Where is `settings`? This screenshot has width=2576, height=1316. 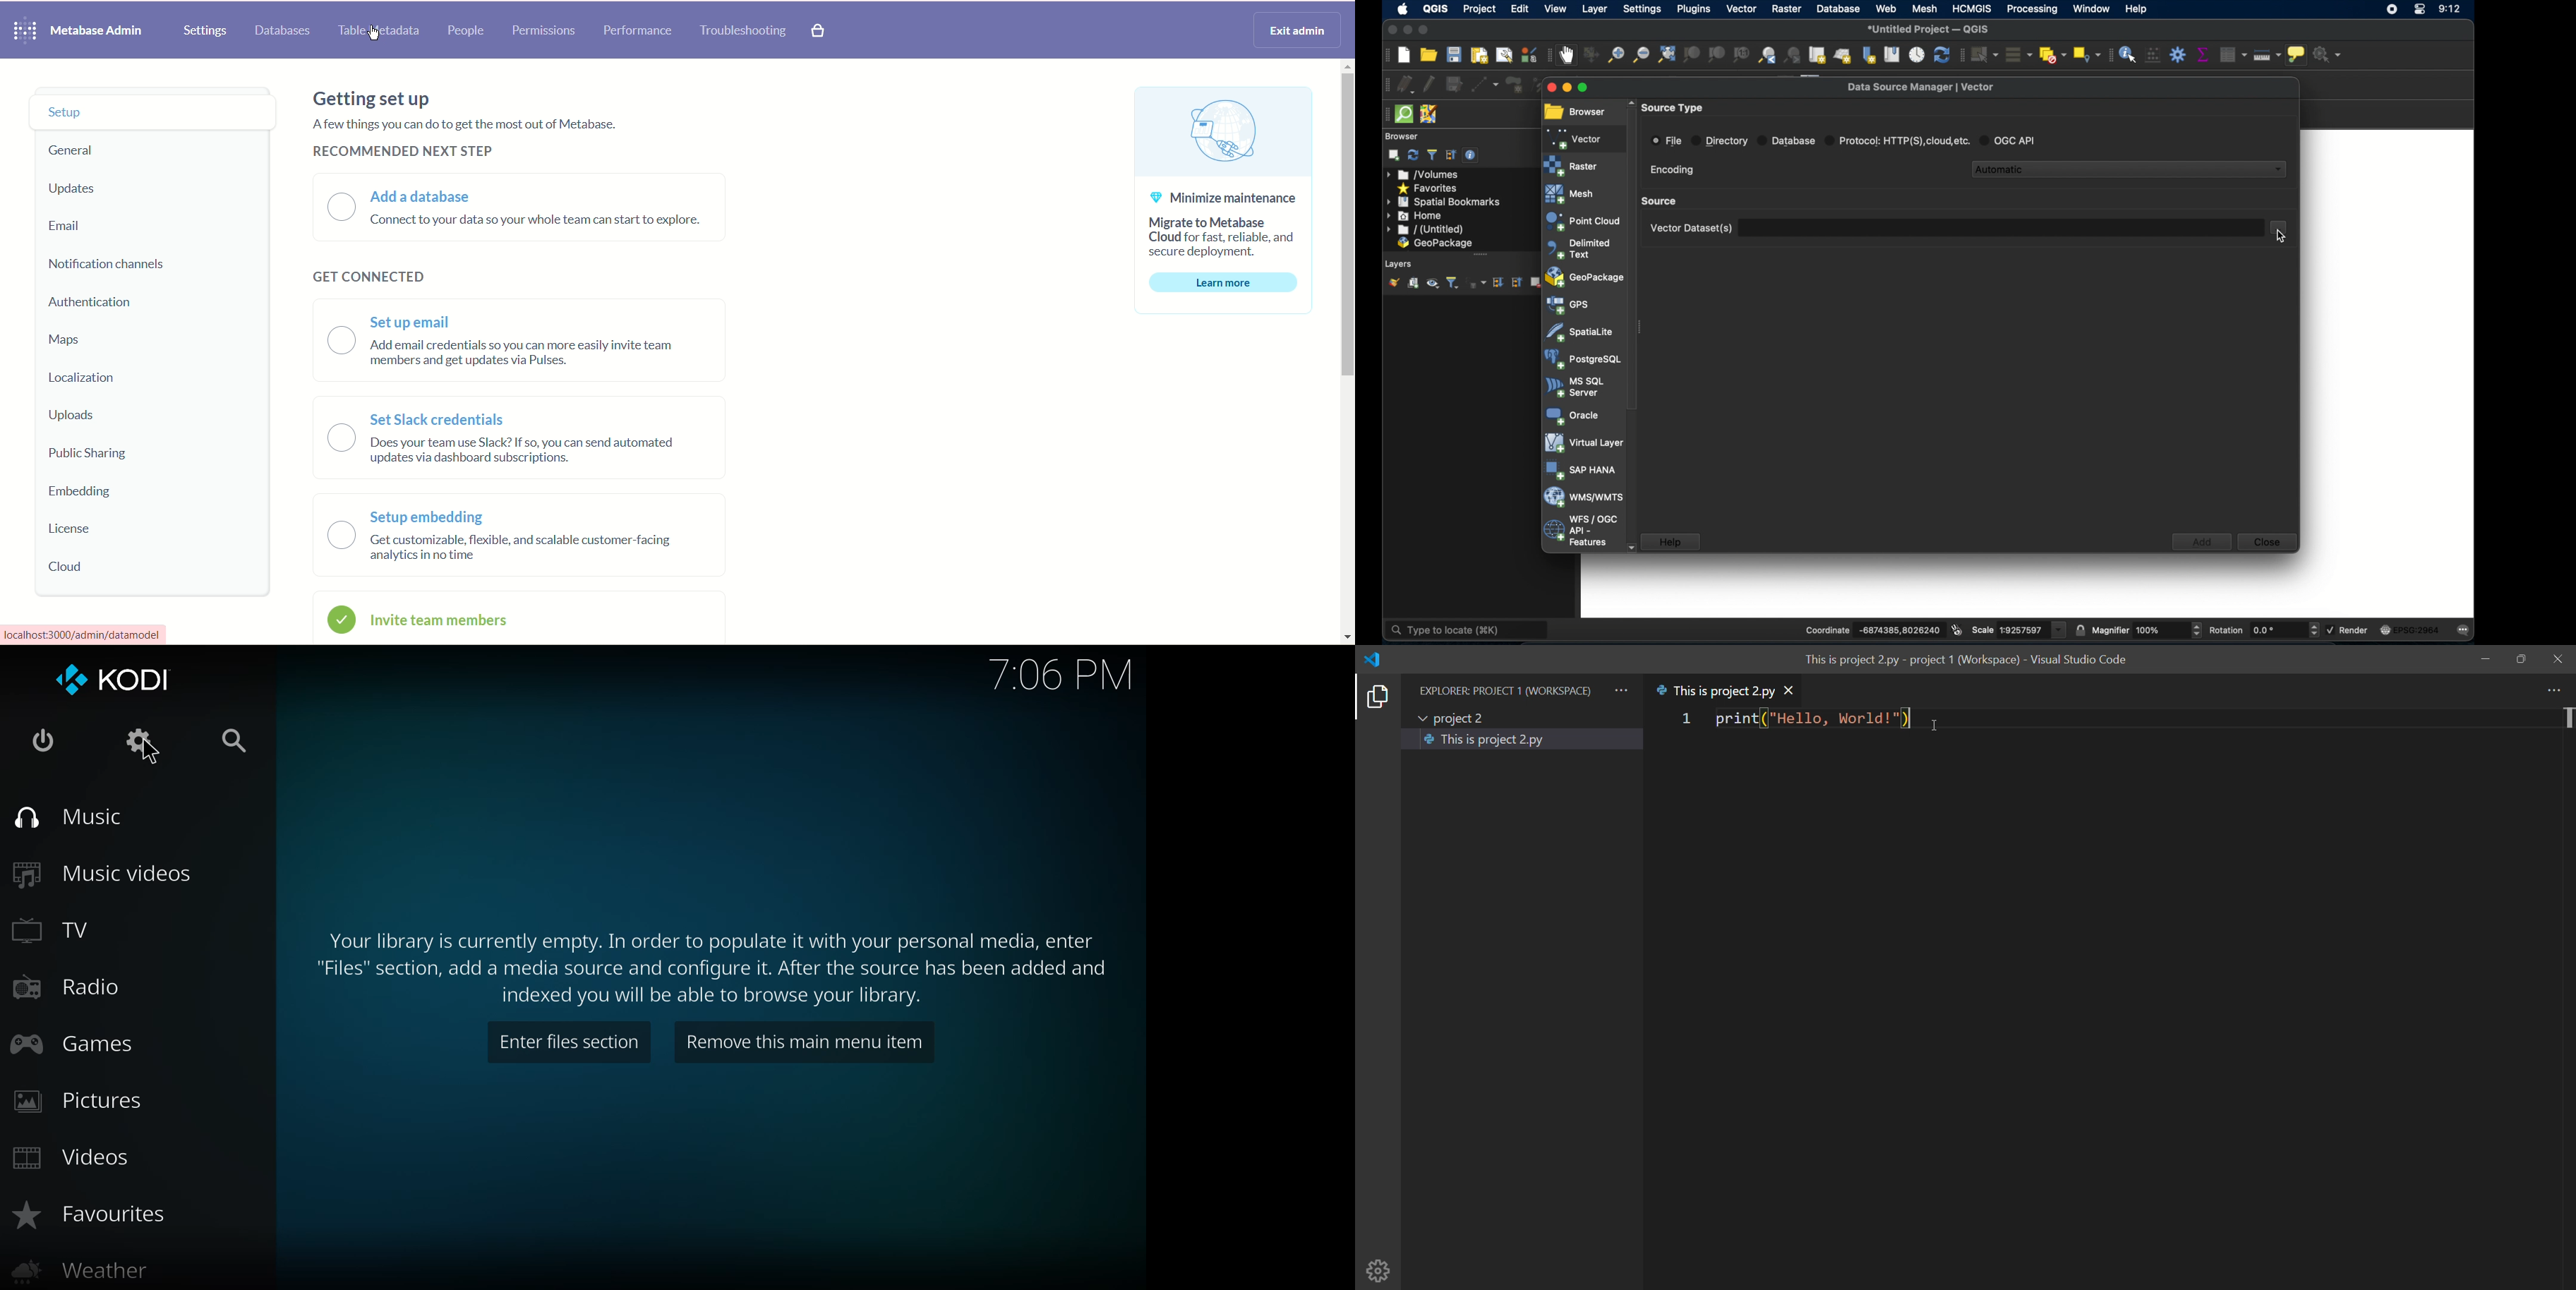 settings is located at coordinates (137, 742).